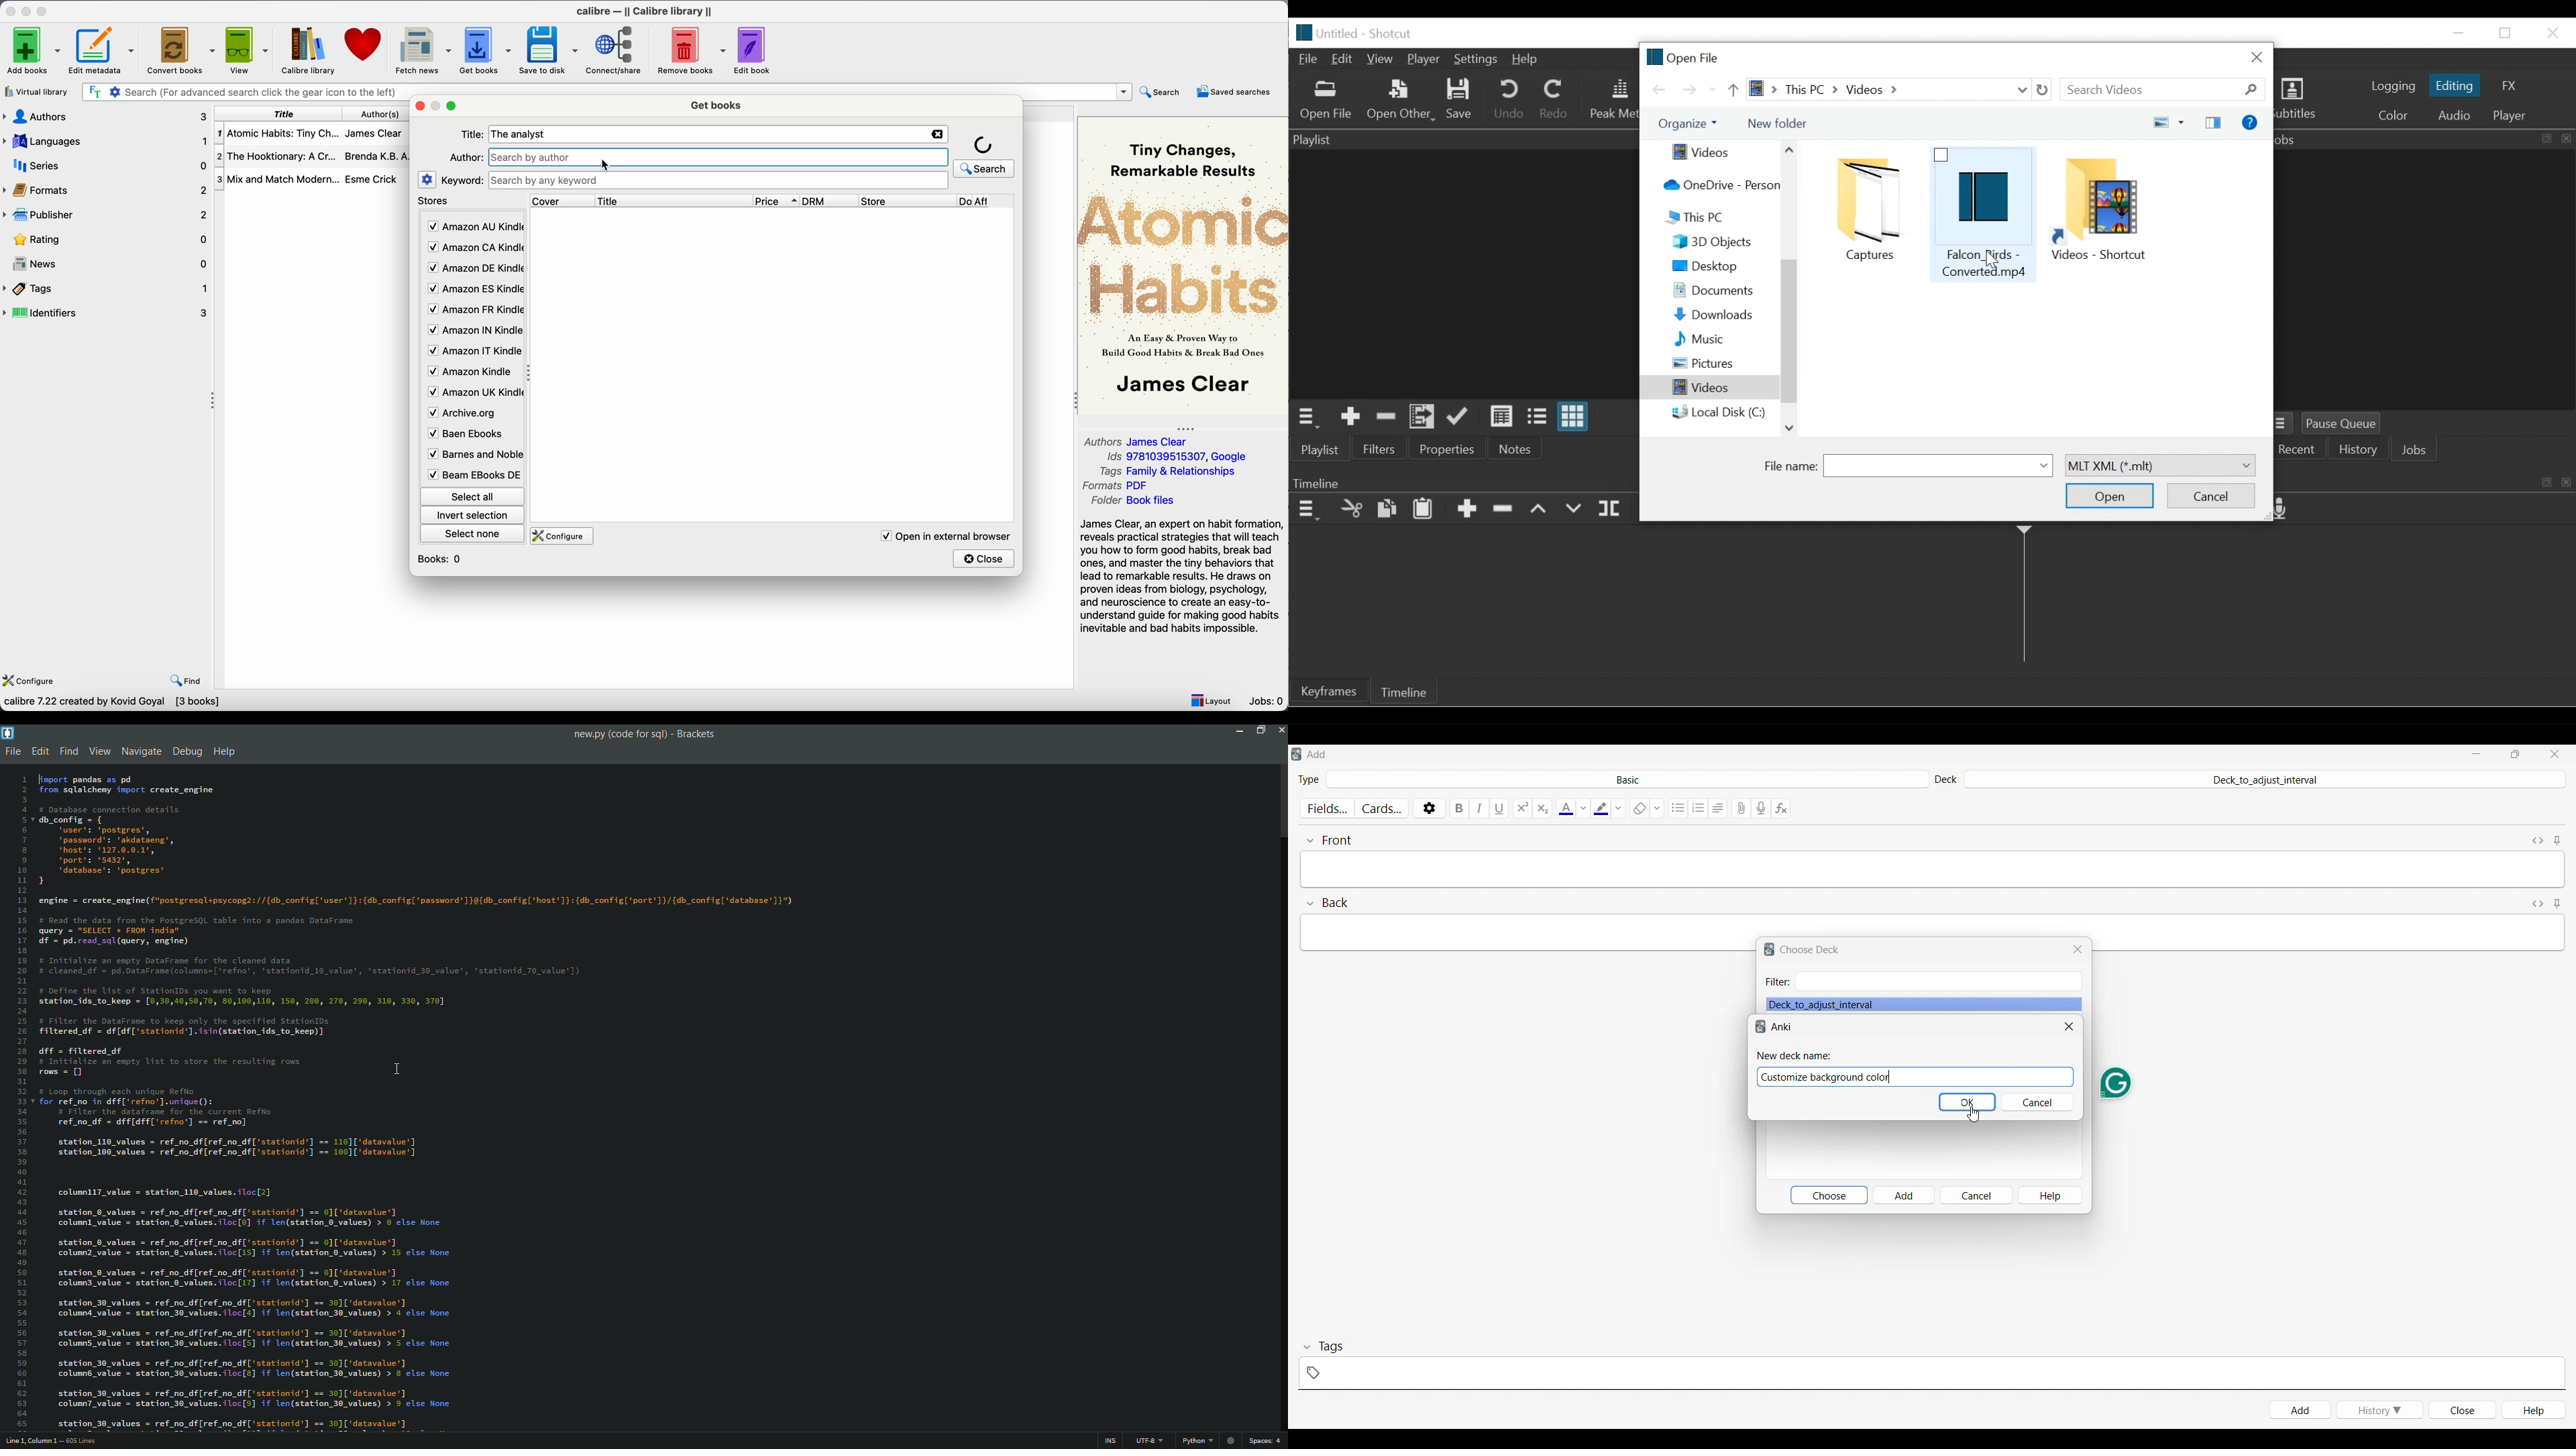 The width and height of the screenshot is (2576, 1456). What do you see at coordinates (564, 537) in the screenshot?
I see `configure` at bounding box center [564, 537].